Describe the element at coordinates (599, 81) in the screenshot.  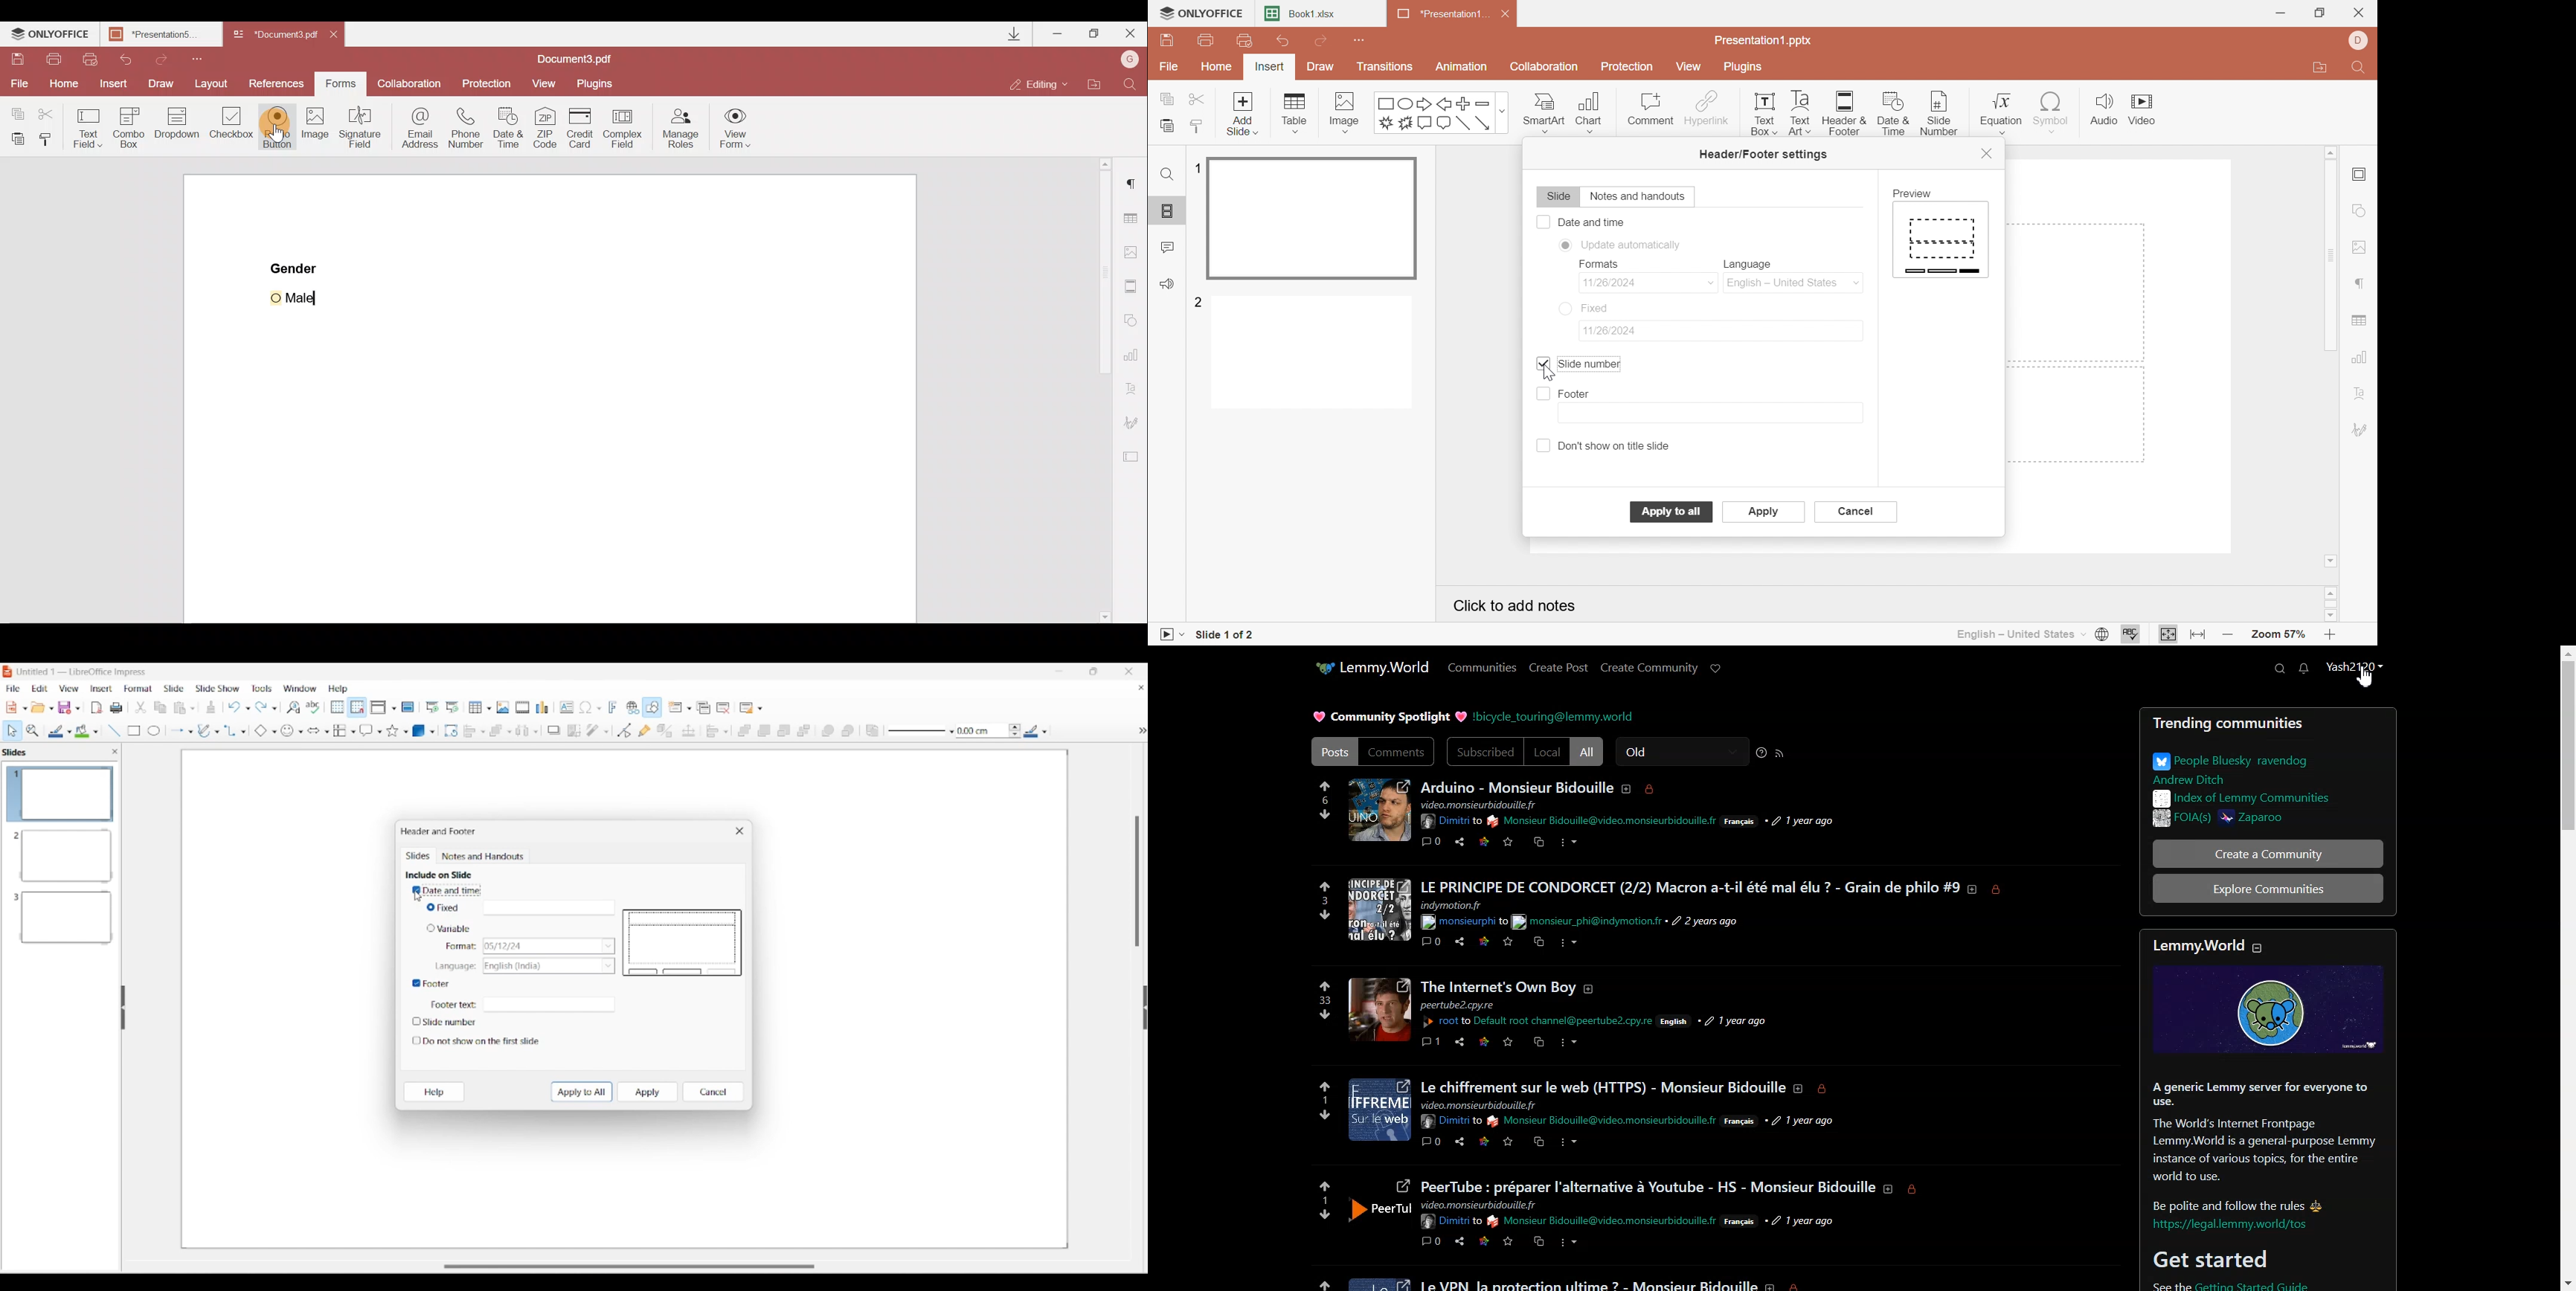
I see `Plugins` at that location.